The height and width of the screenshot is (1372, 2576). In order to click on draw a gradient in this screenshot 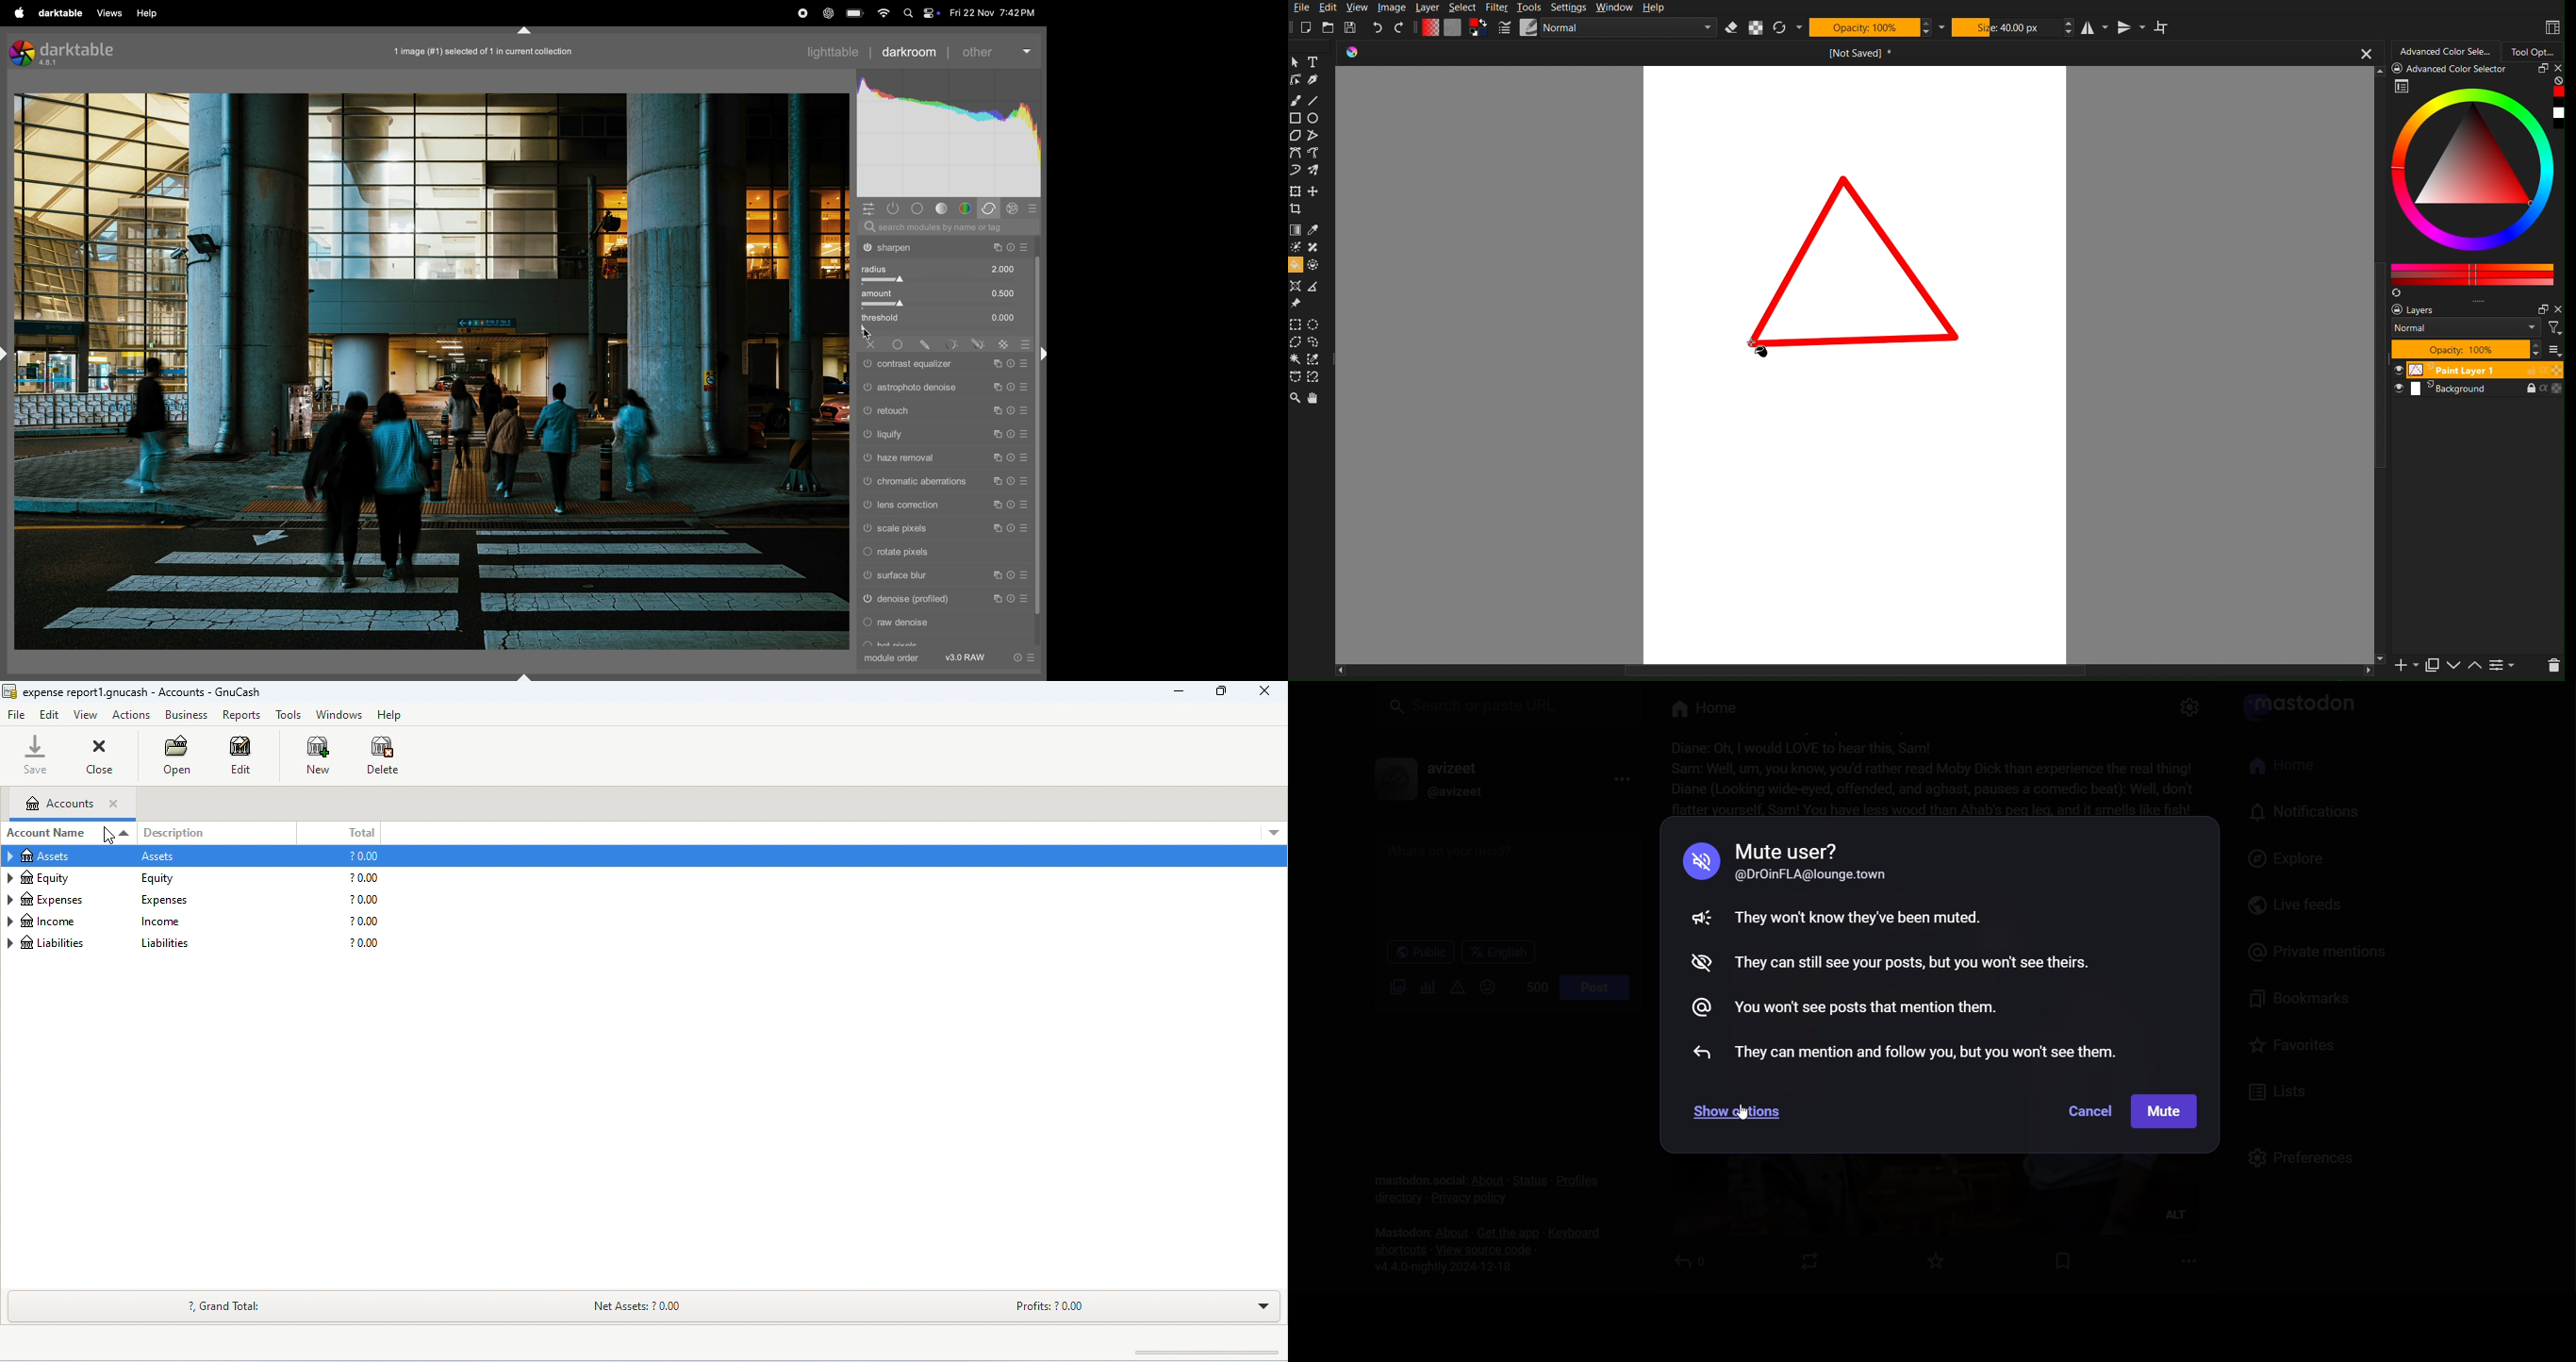, I will do `click(1296, 230)`.